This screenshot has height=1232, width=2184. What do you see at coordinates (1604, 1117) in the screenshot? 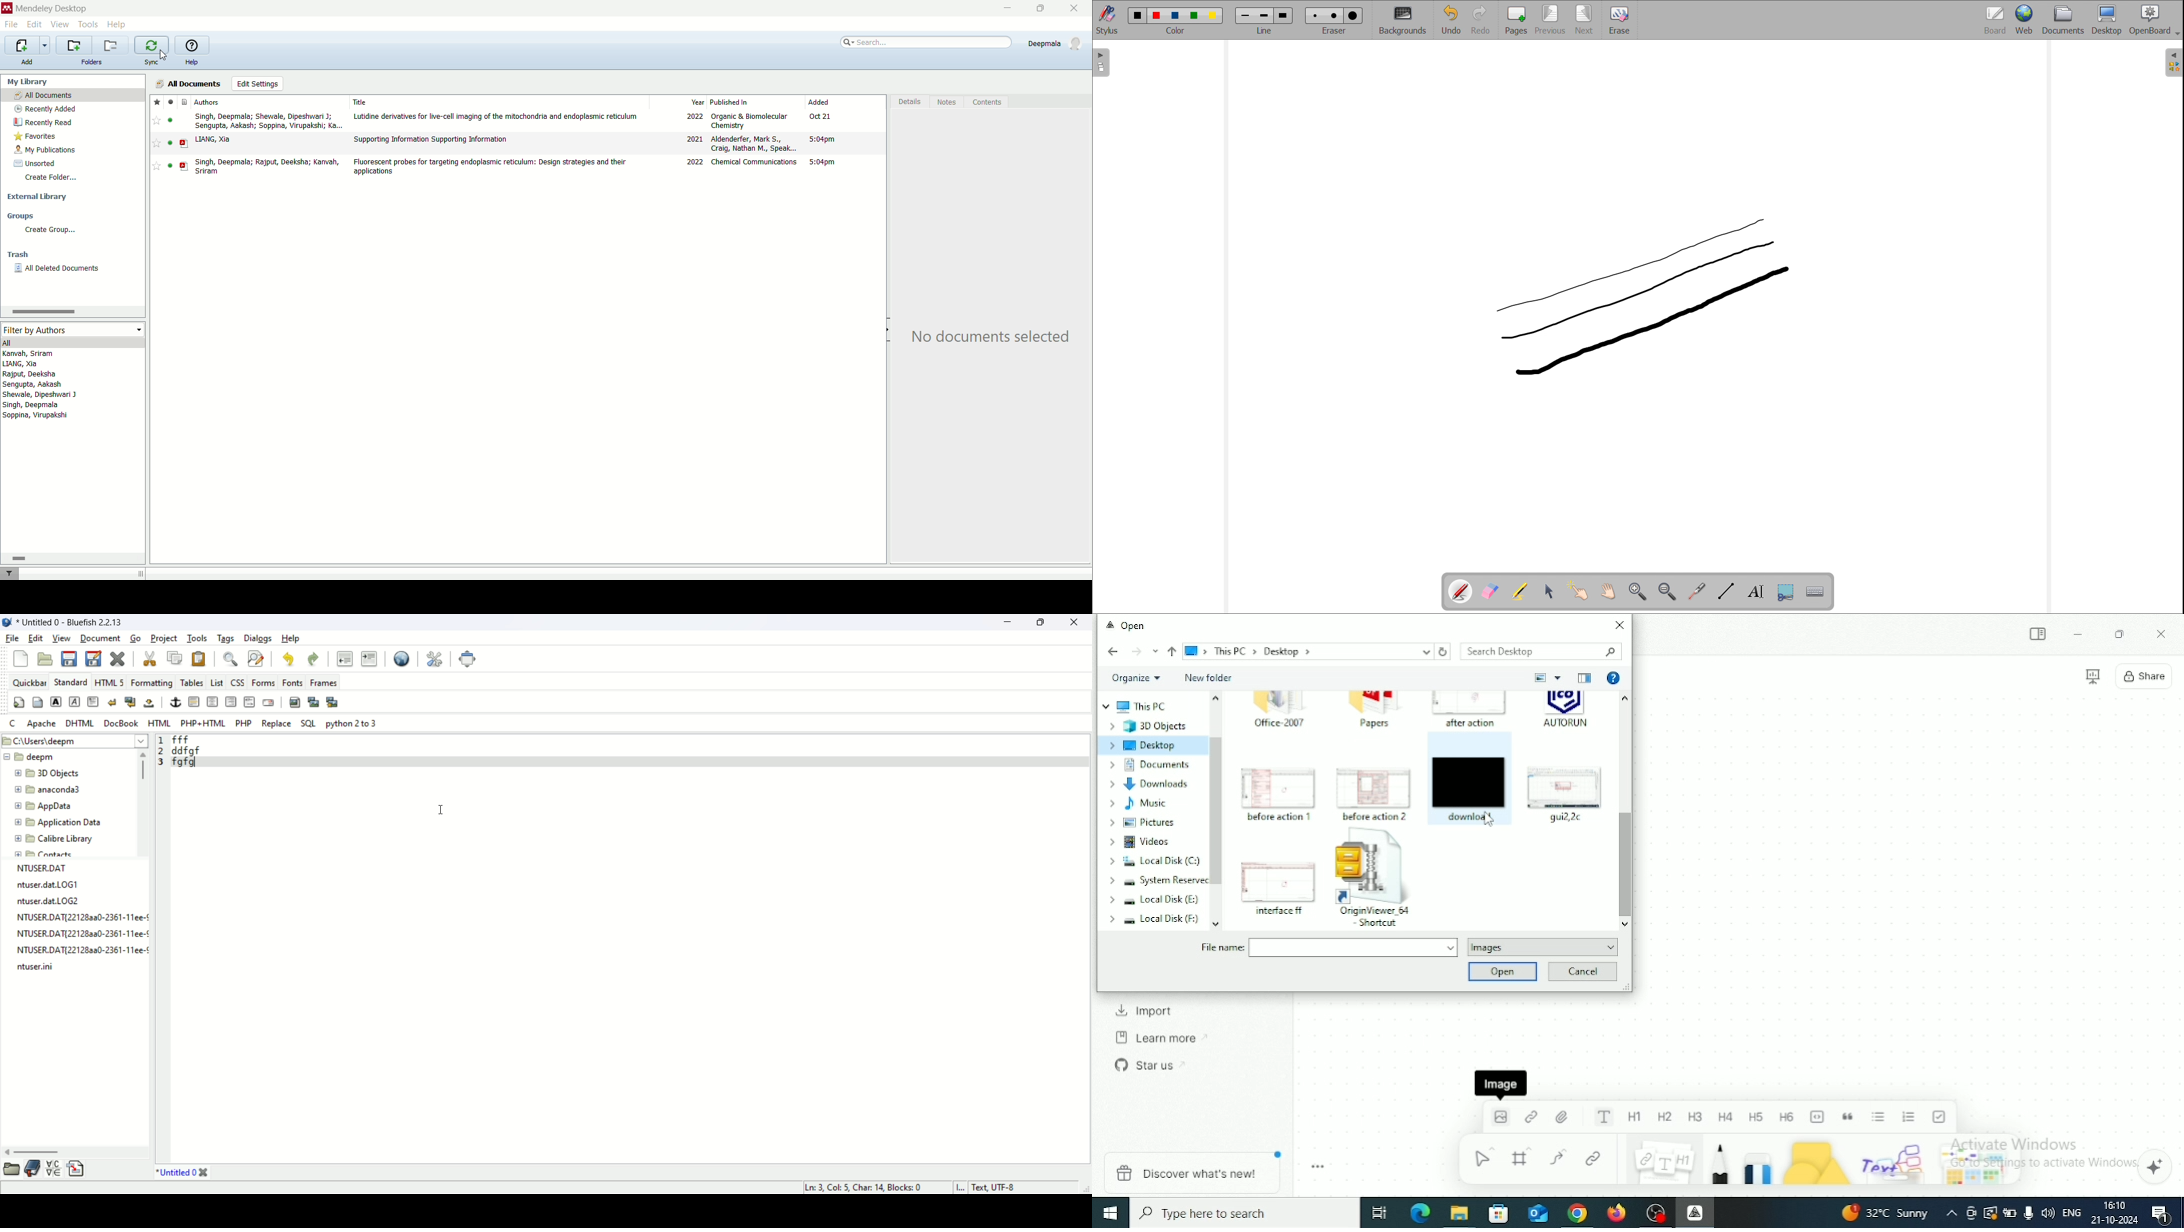
I see `Text` at bounding box center [1604, 1117].